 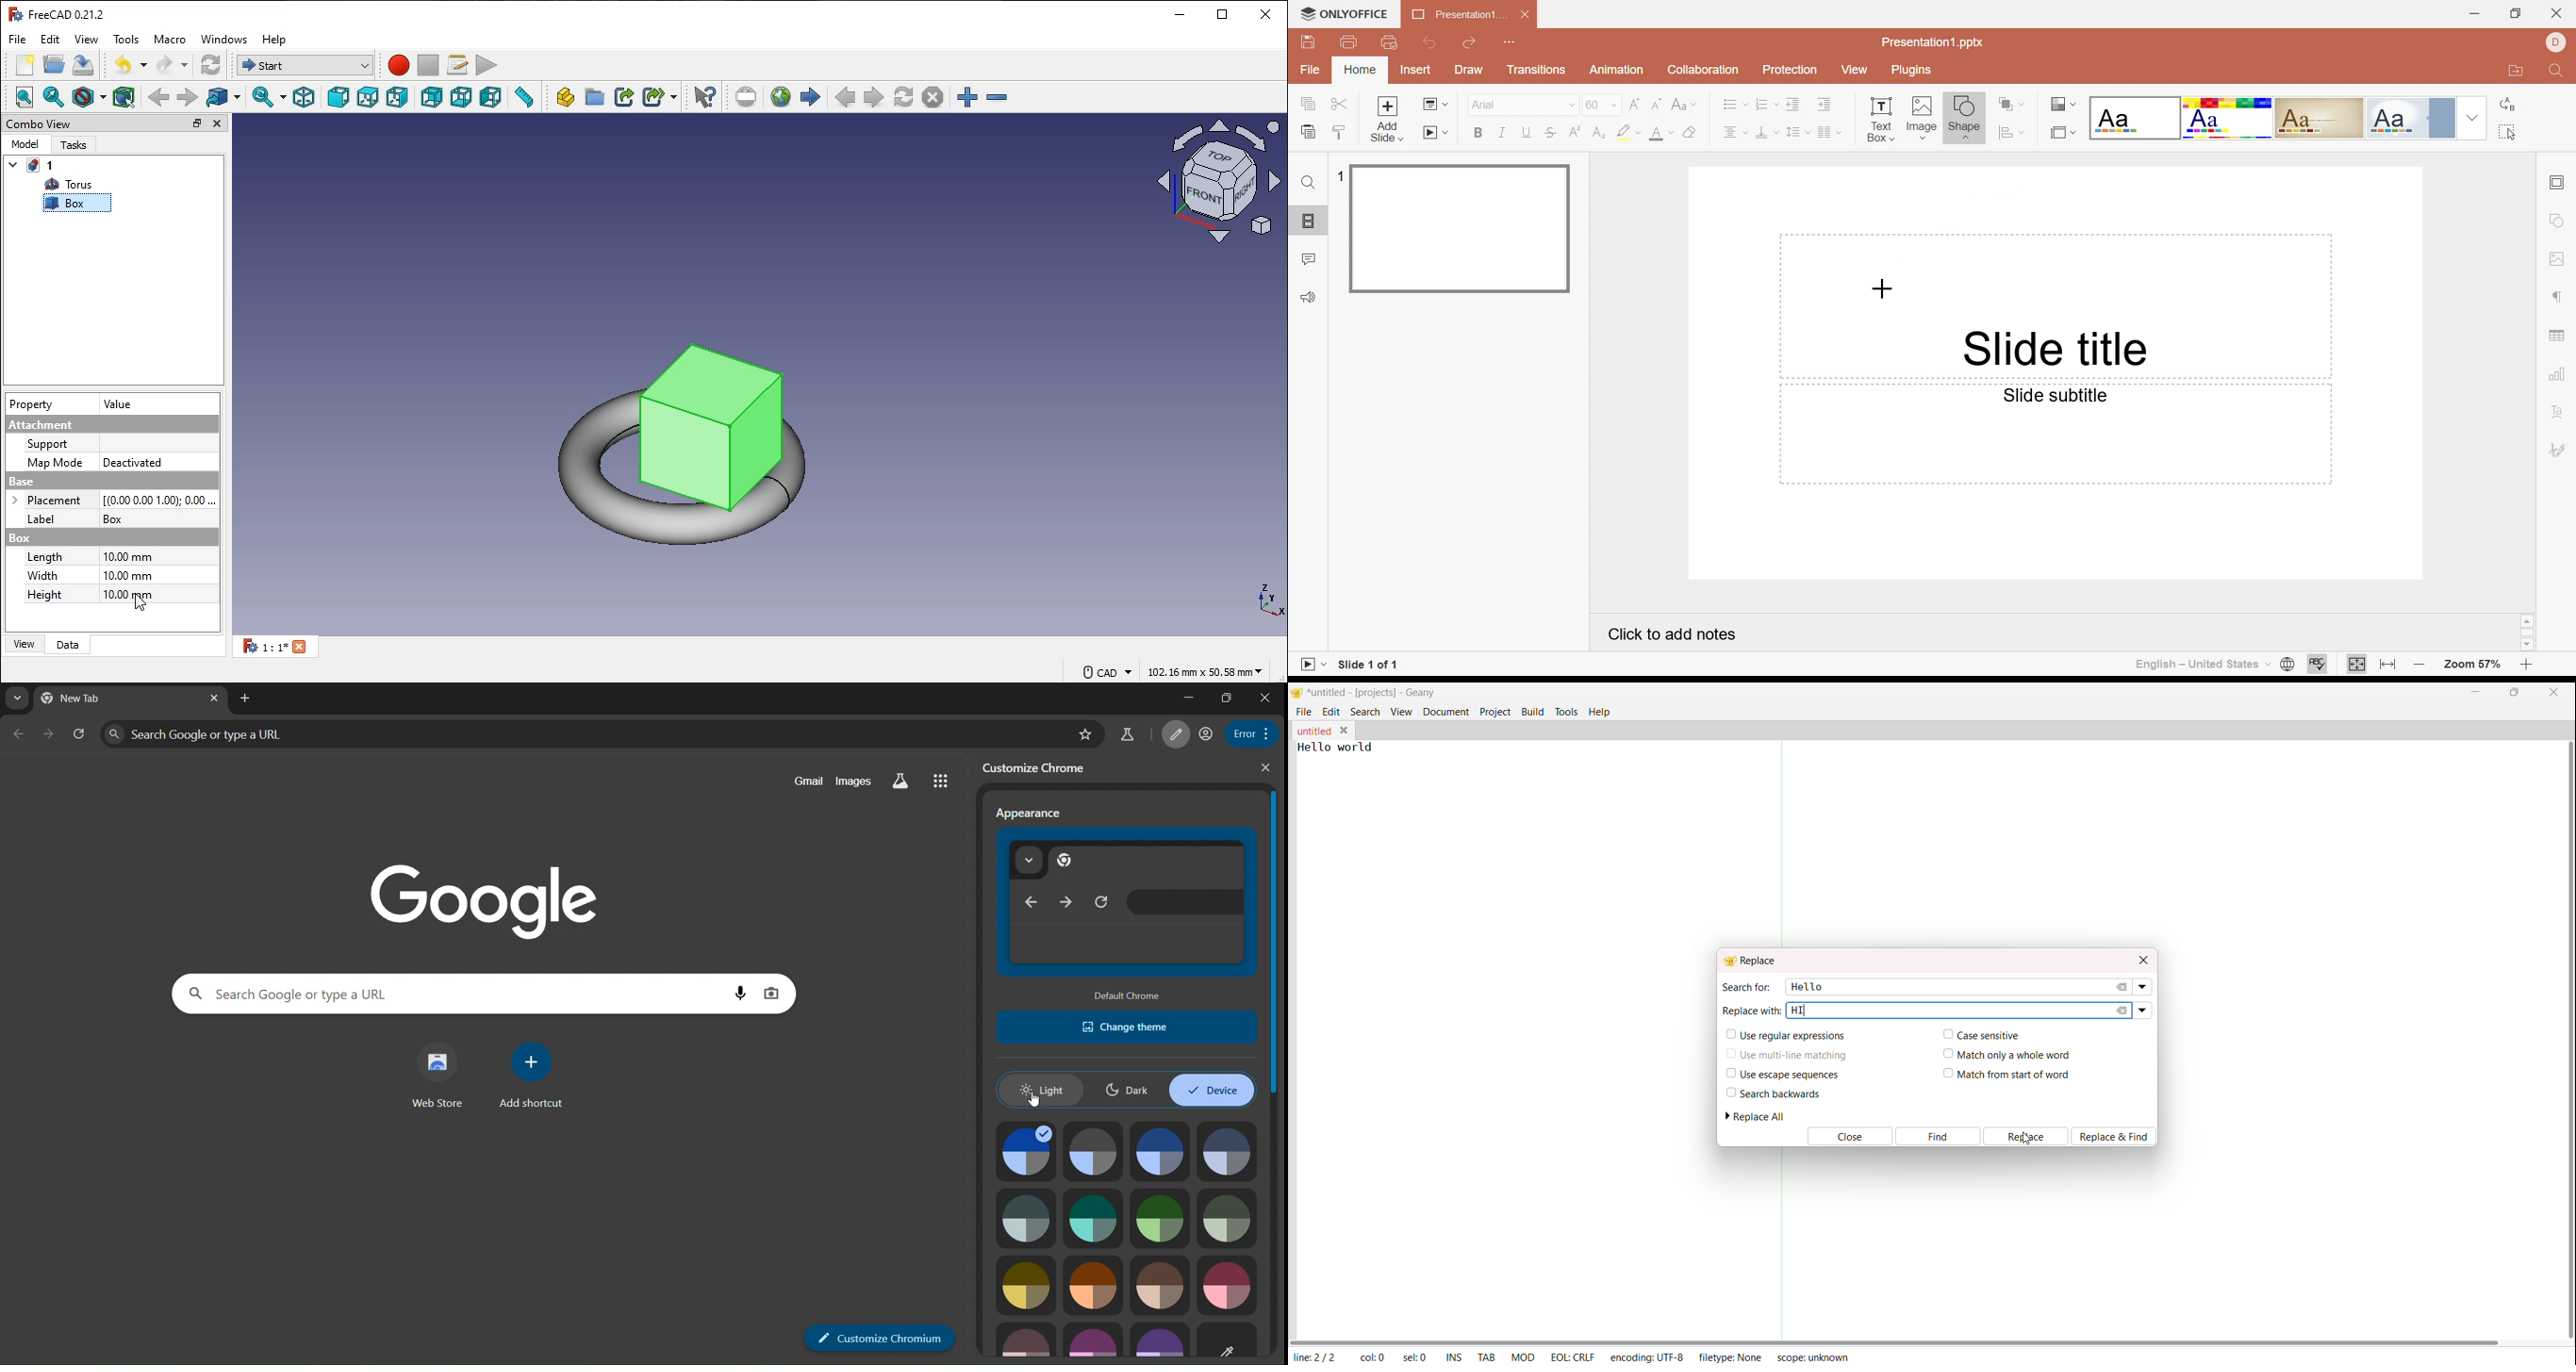 I want to click on Minimize, so click(x=2476, y=15).